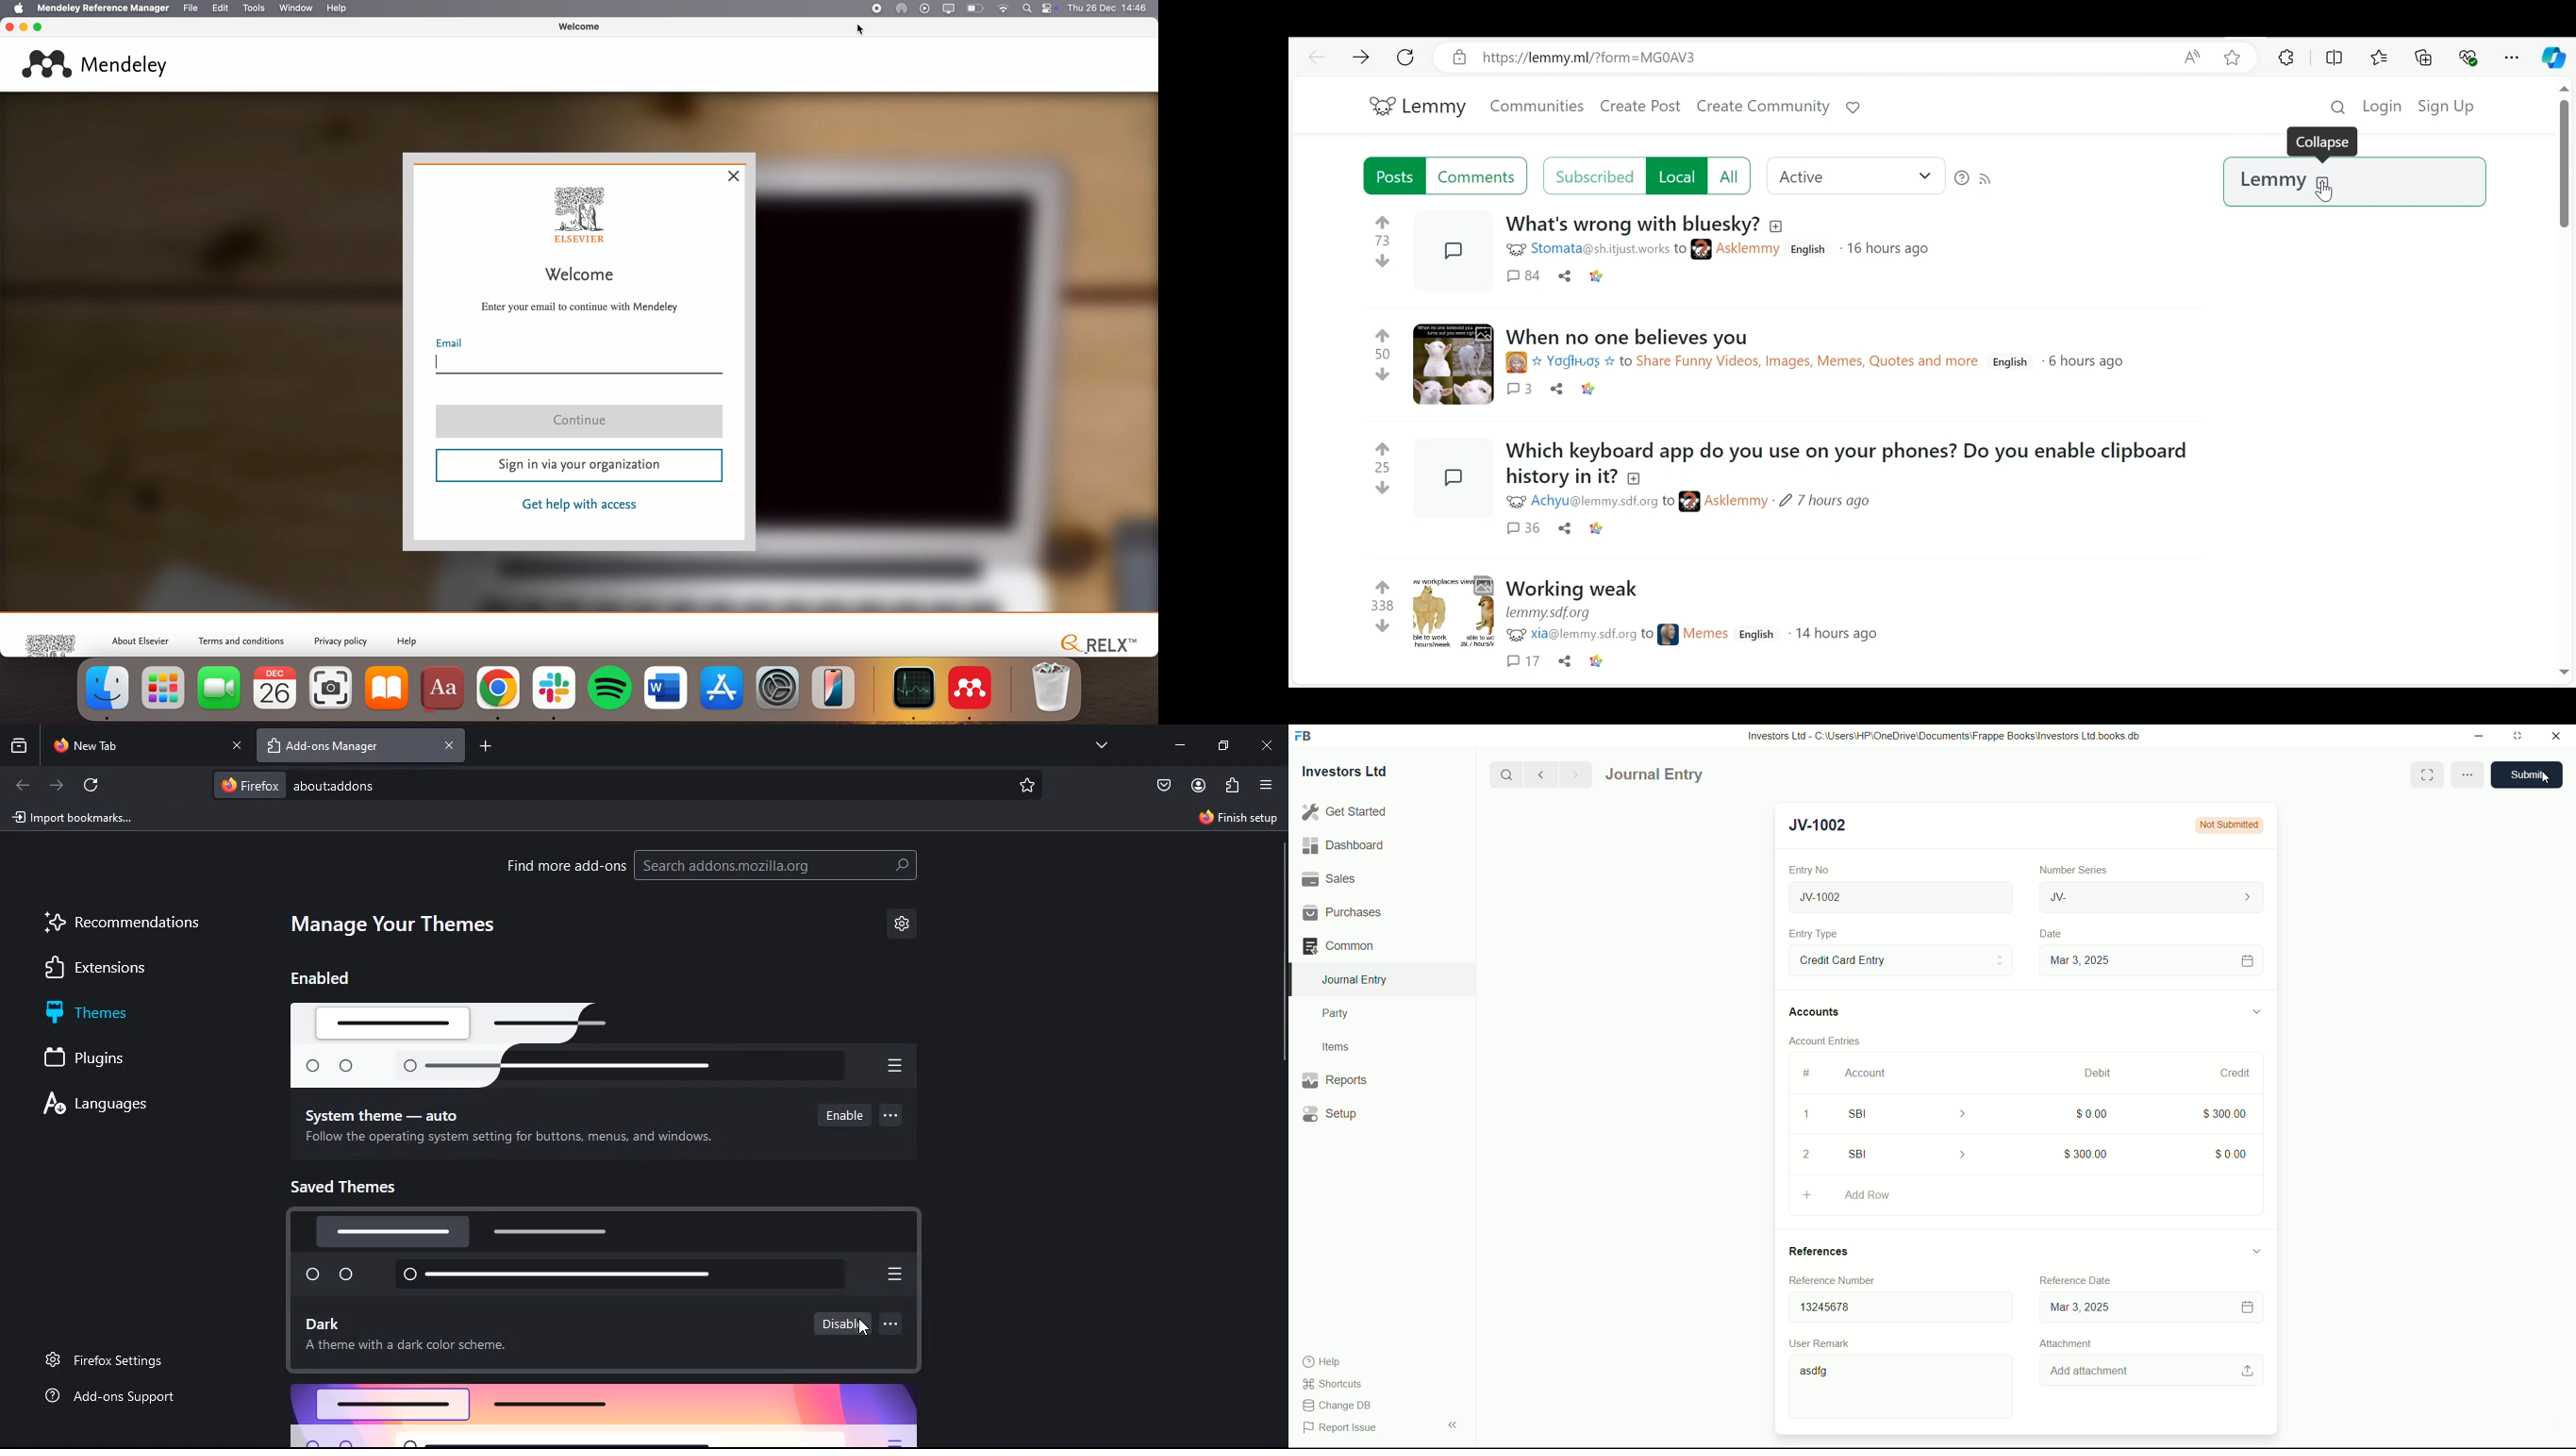  What do you see at coordinates (1239, 818) in the screenshot?
I see `Finish setup` at bounding box center [1239, 818].